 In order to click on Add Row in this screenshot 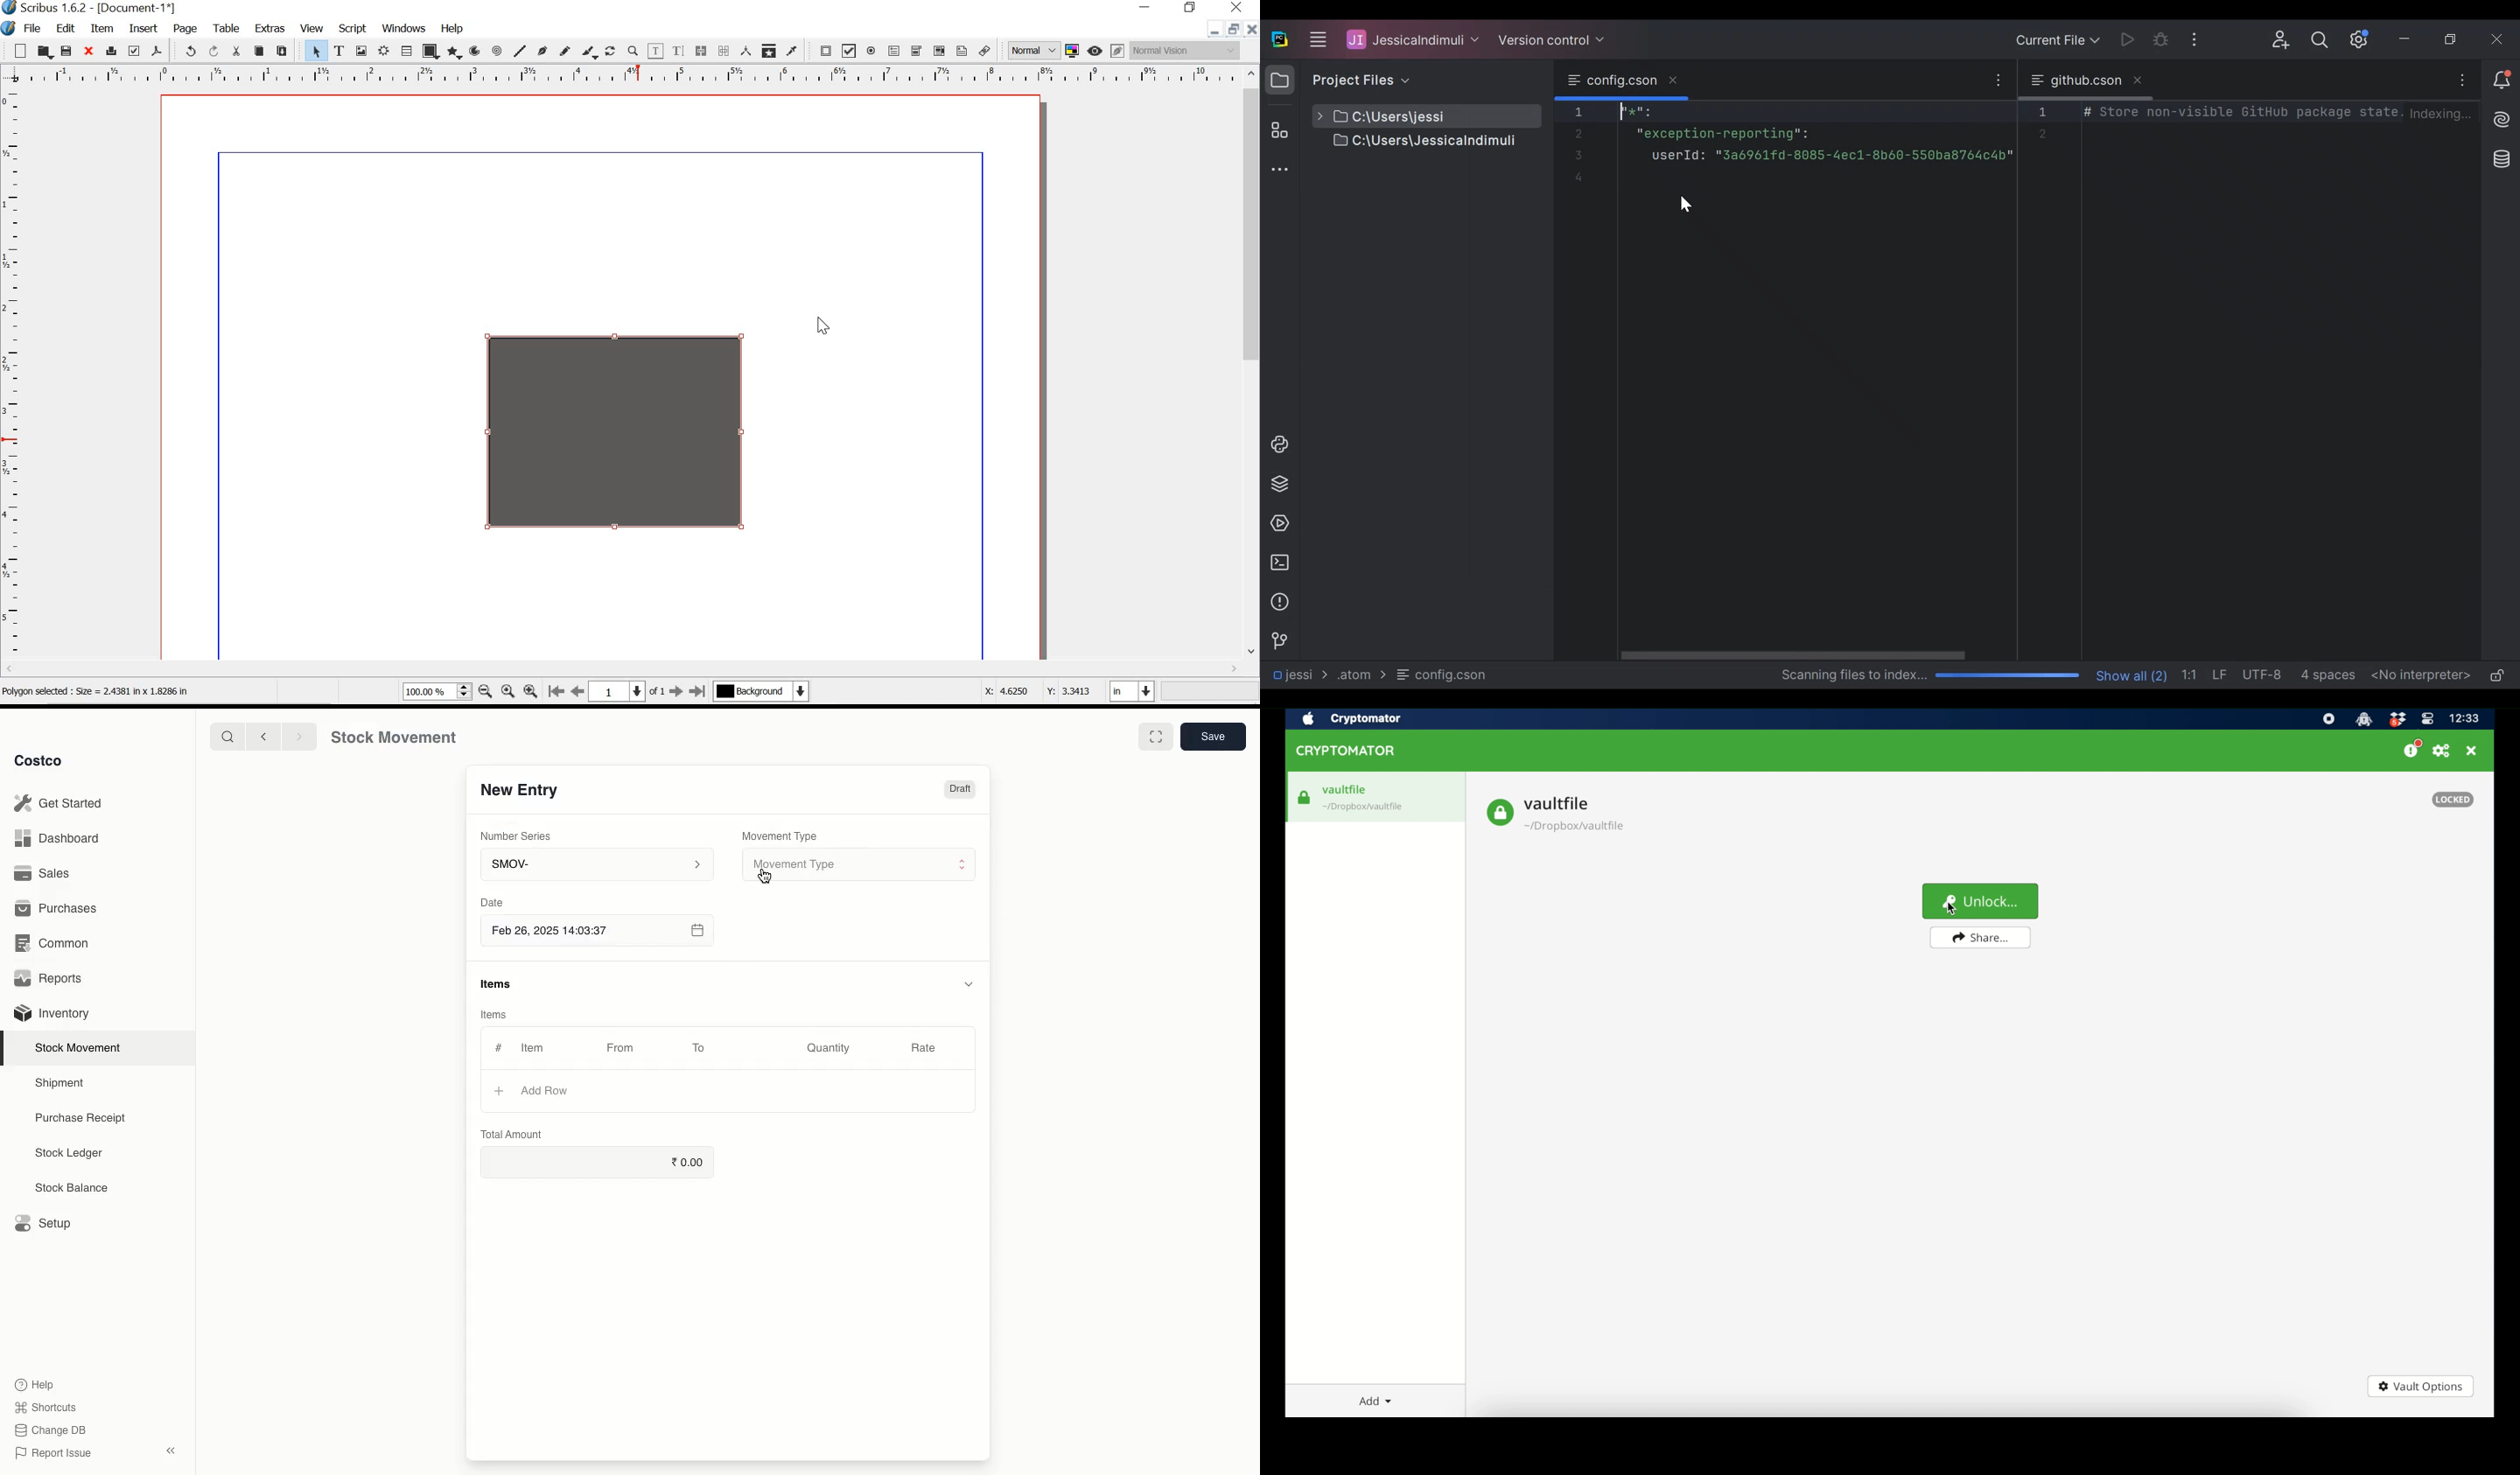, I will do `click(547, 1088)`.